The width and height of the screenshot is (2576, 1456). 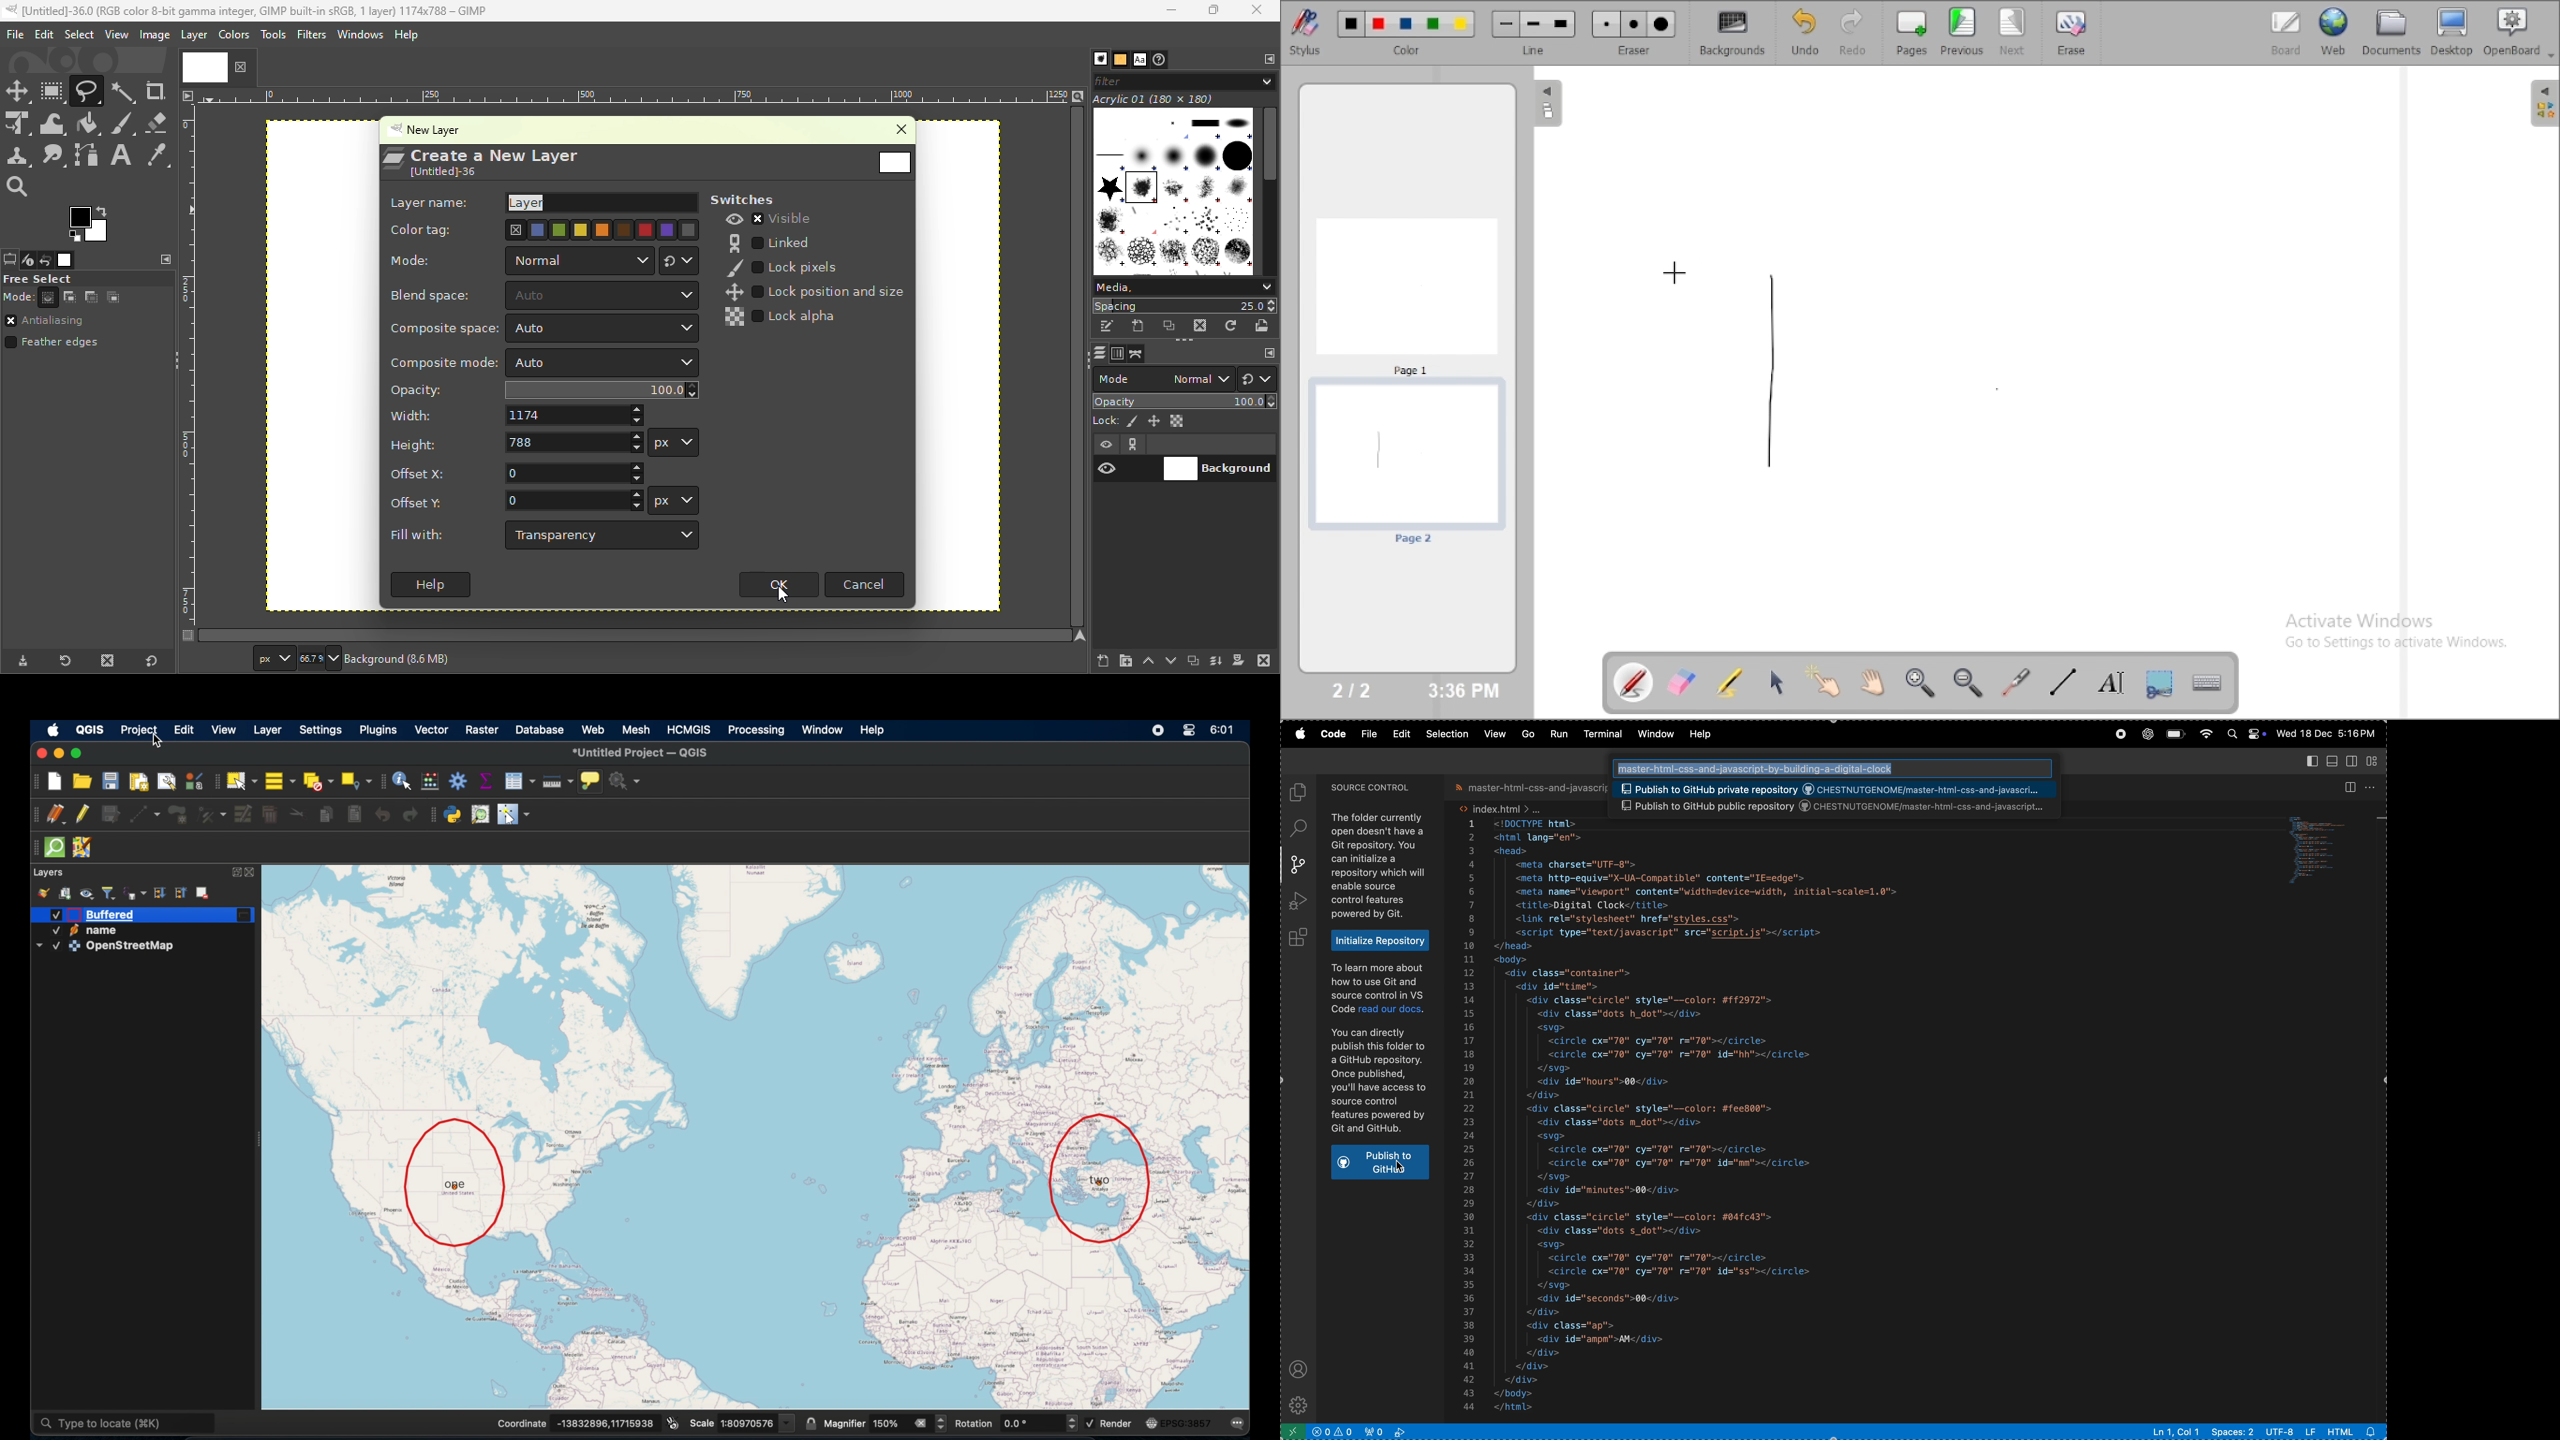 I want to click on Configure this tab, so click(x=1266, y=58).